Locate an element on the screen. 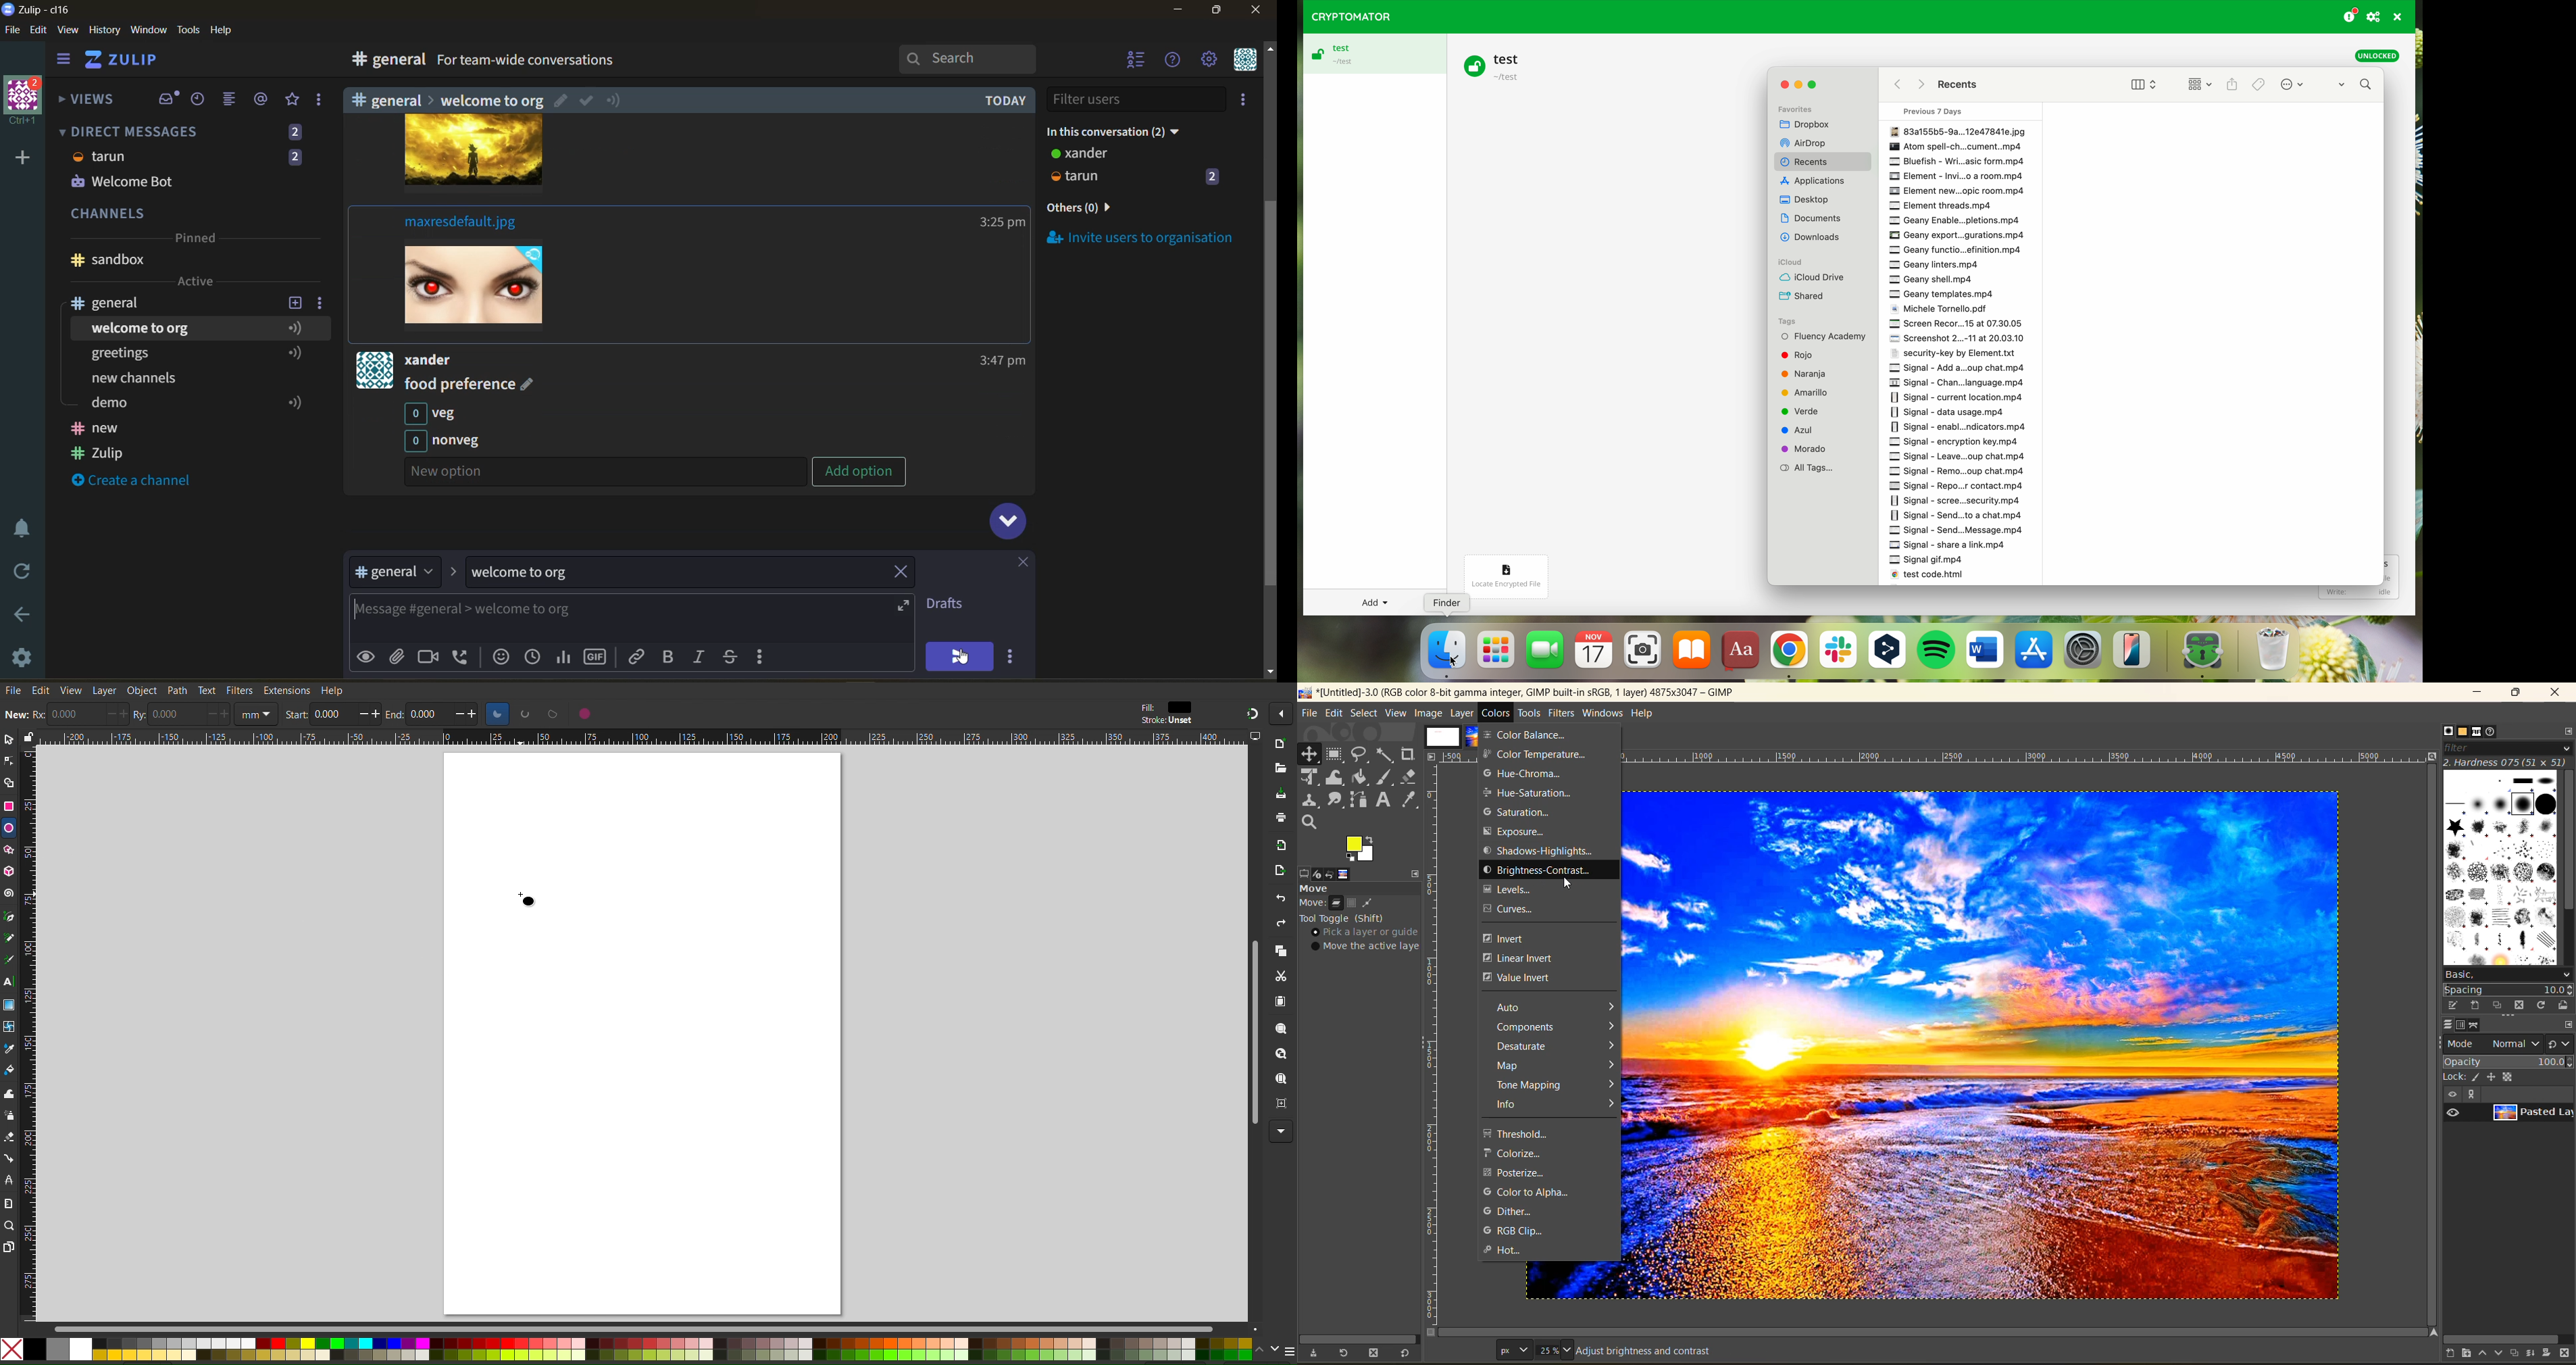  history is located at coordinates (104, 33).